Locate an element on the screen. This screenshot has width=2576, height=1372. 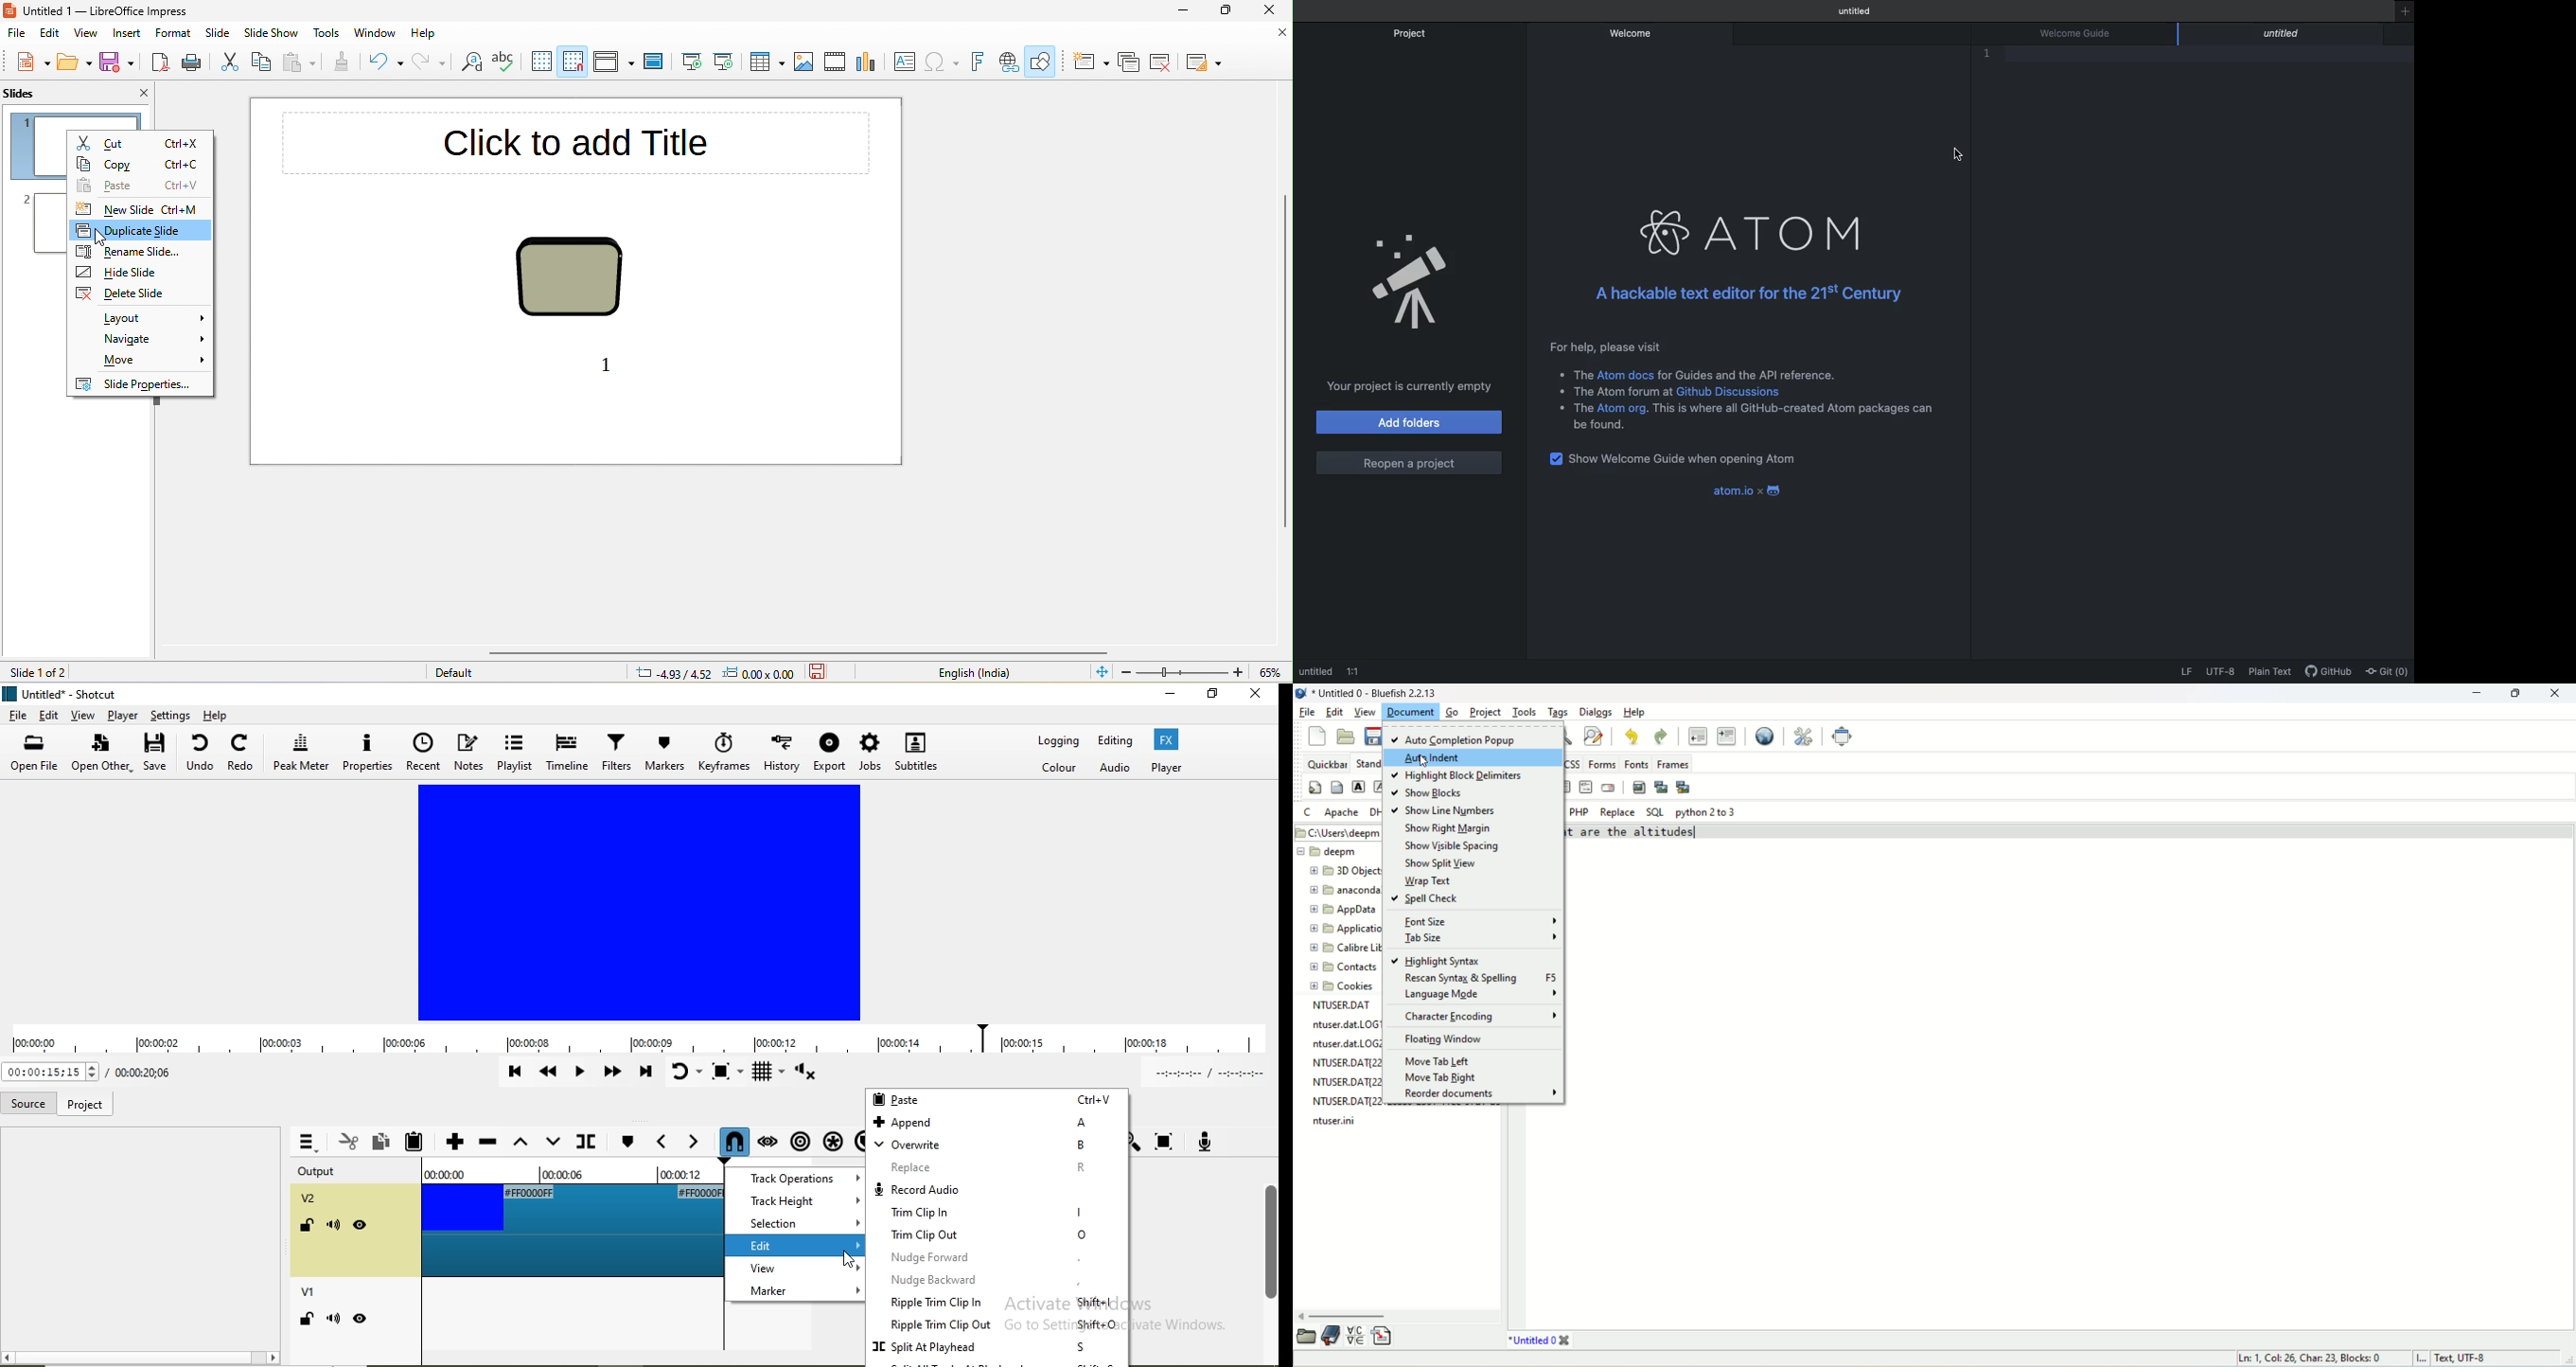
append is located at coordinates (996, 1123).